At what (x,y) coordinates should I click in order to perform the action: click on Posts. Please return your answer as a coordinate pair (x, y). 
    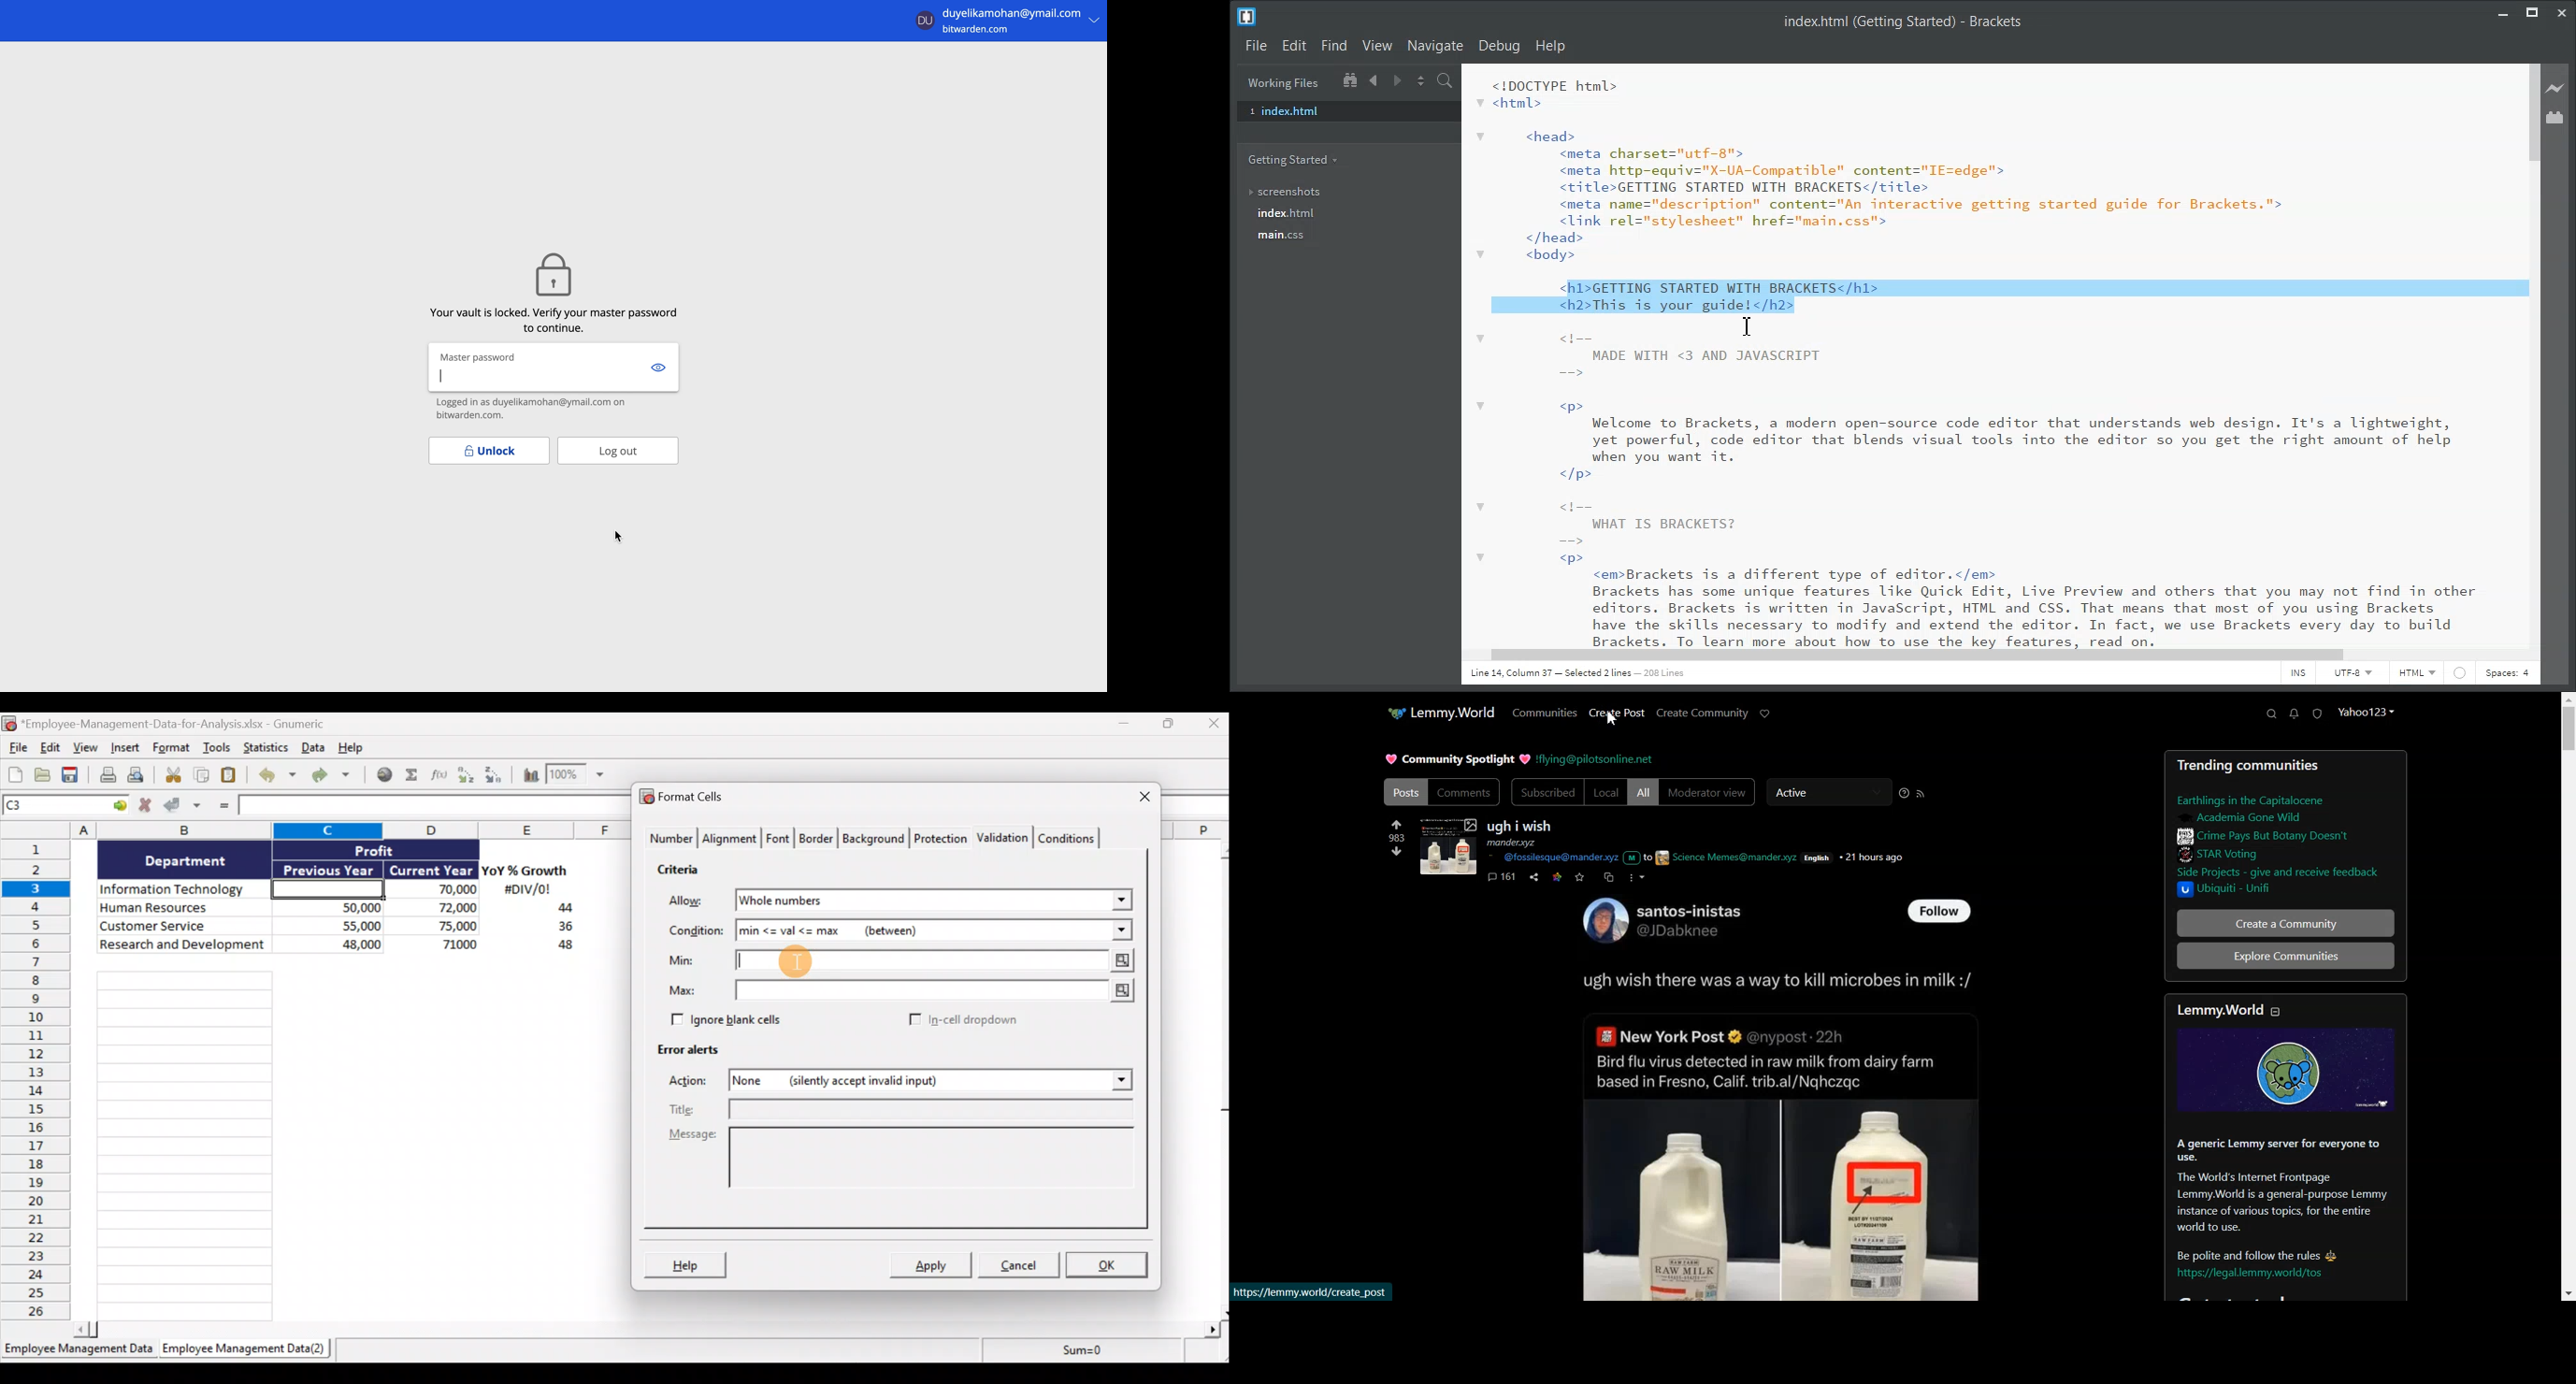
    Looking at the image, I should click on (1784, 1153).